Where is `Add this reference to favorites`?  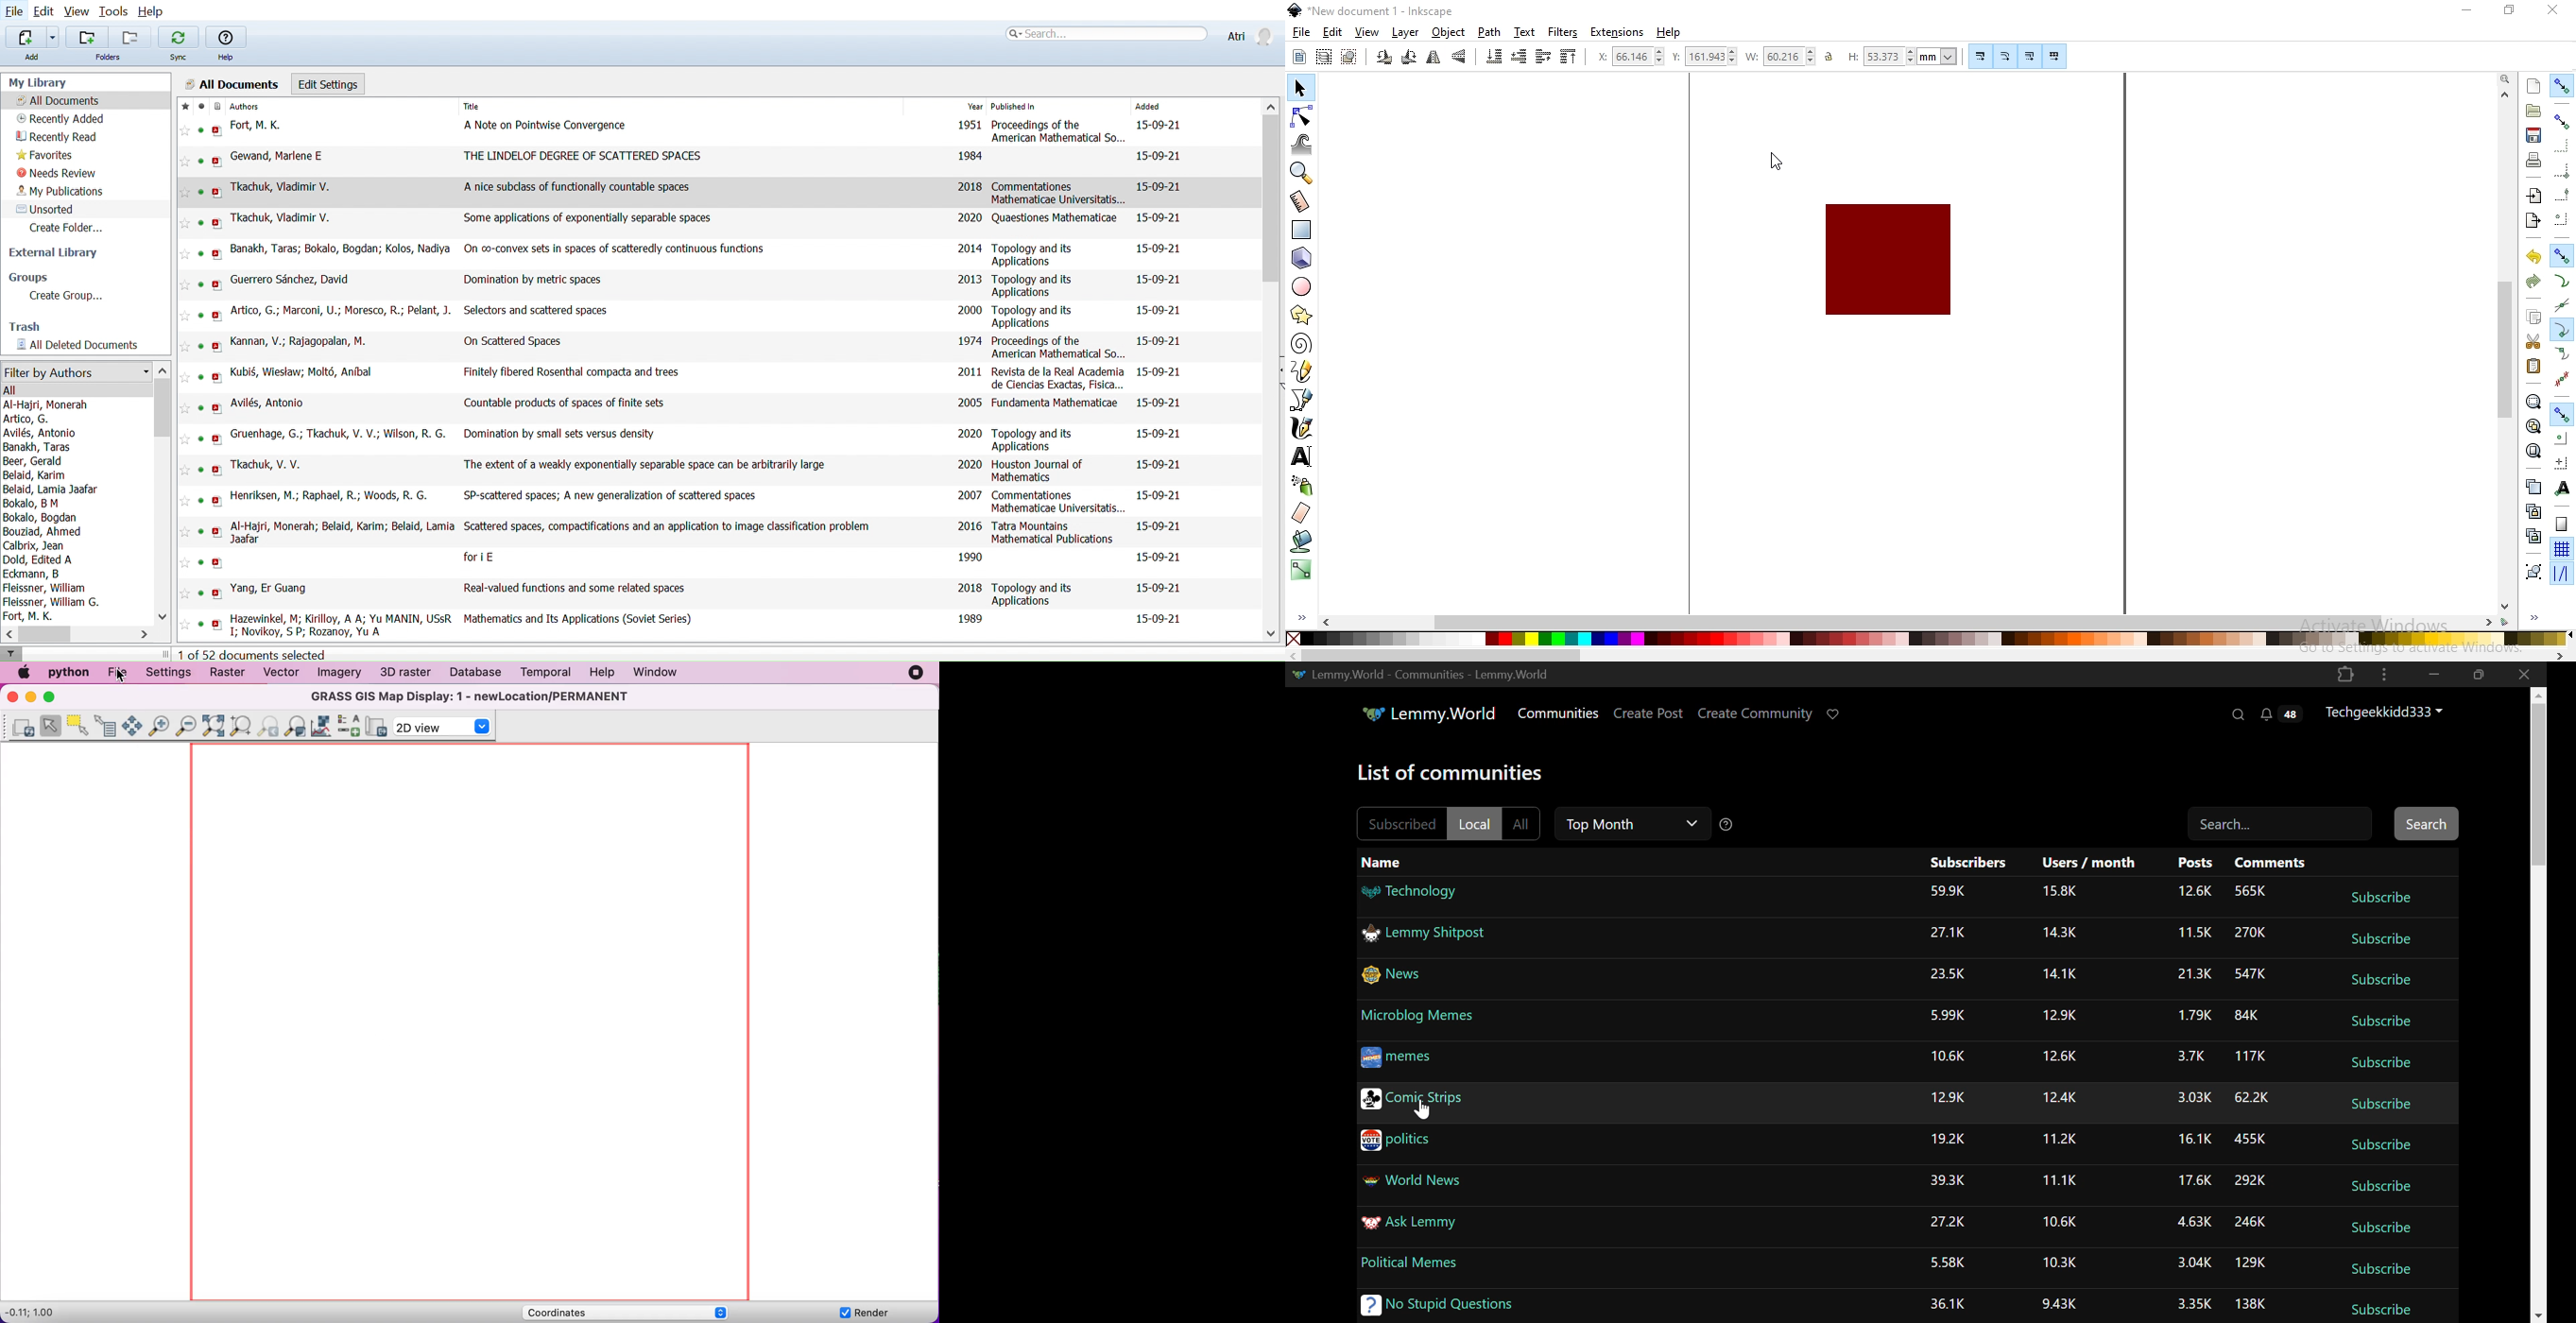 Add this reference to favorites is located at coordinates (186, 131).